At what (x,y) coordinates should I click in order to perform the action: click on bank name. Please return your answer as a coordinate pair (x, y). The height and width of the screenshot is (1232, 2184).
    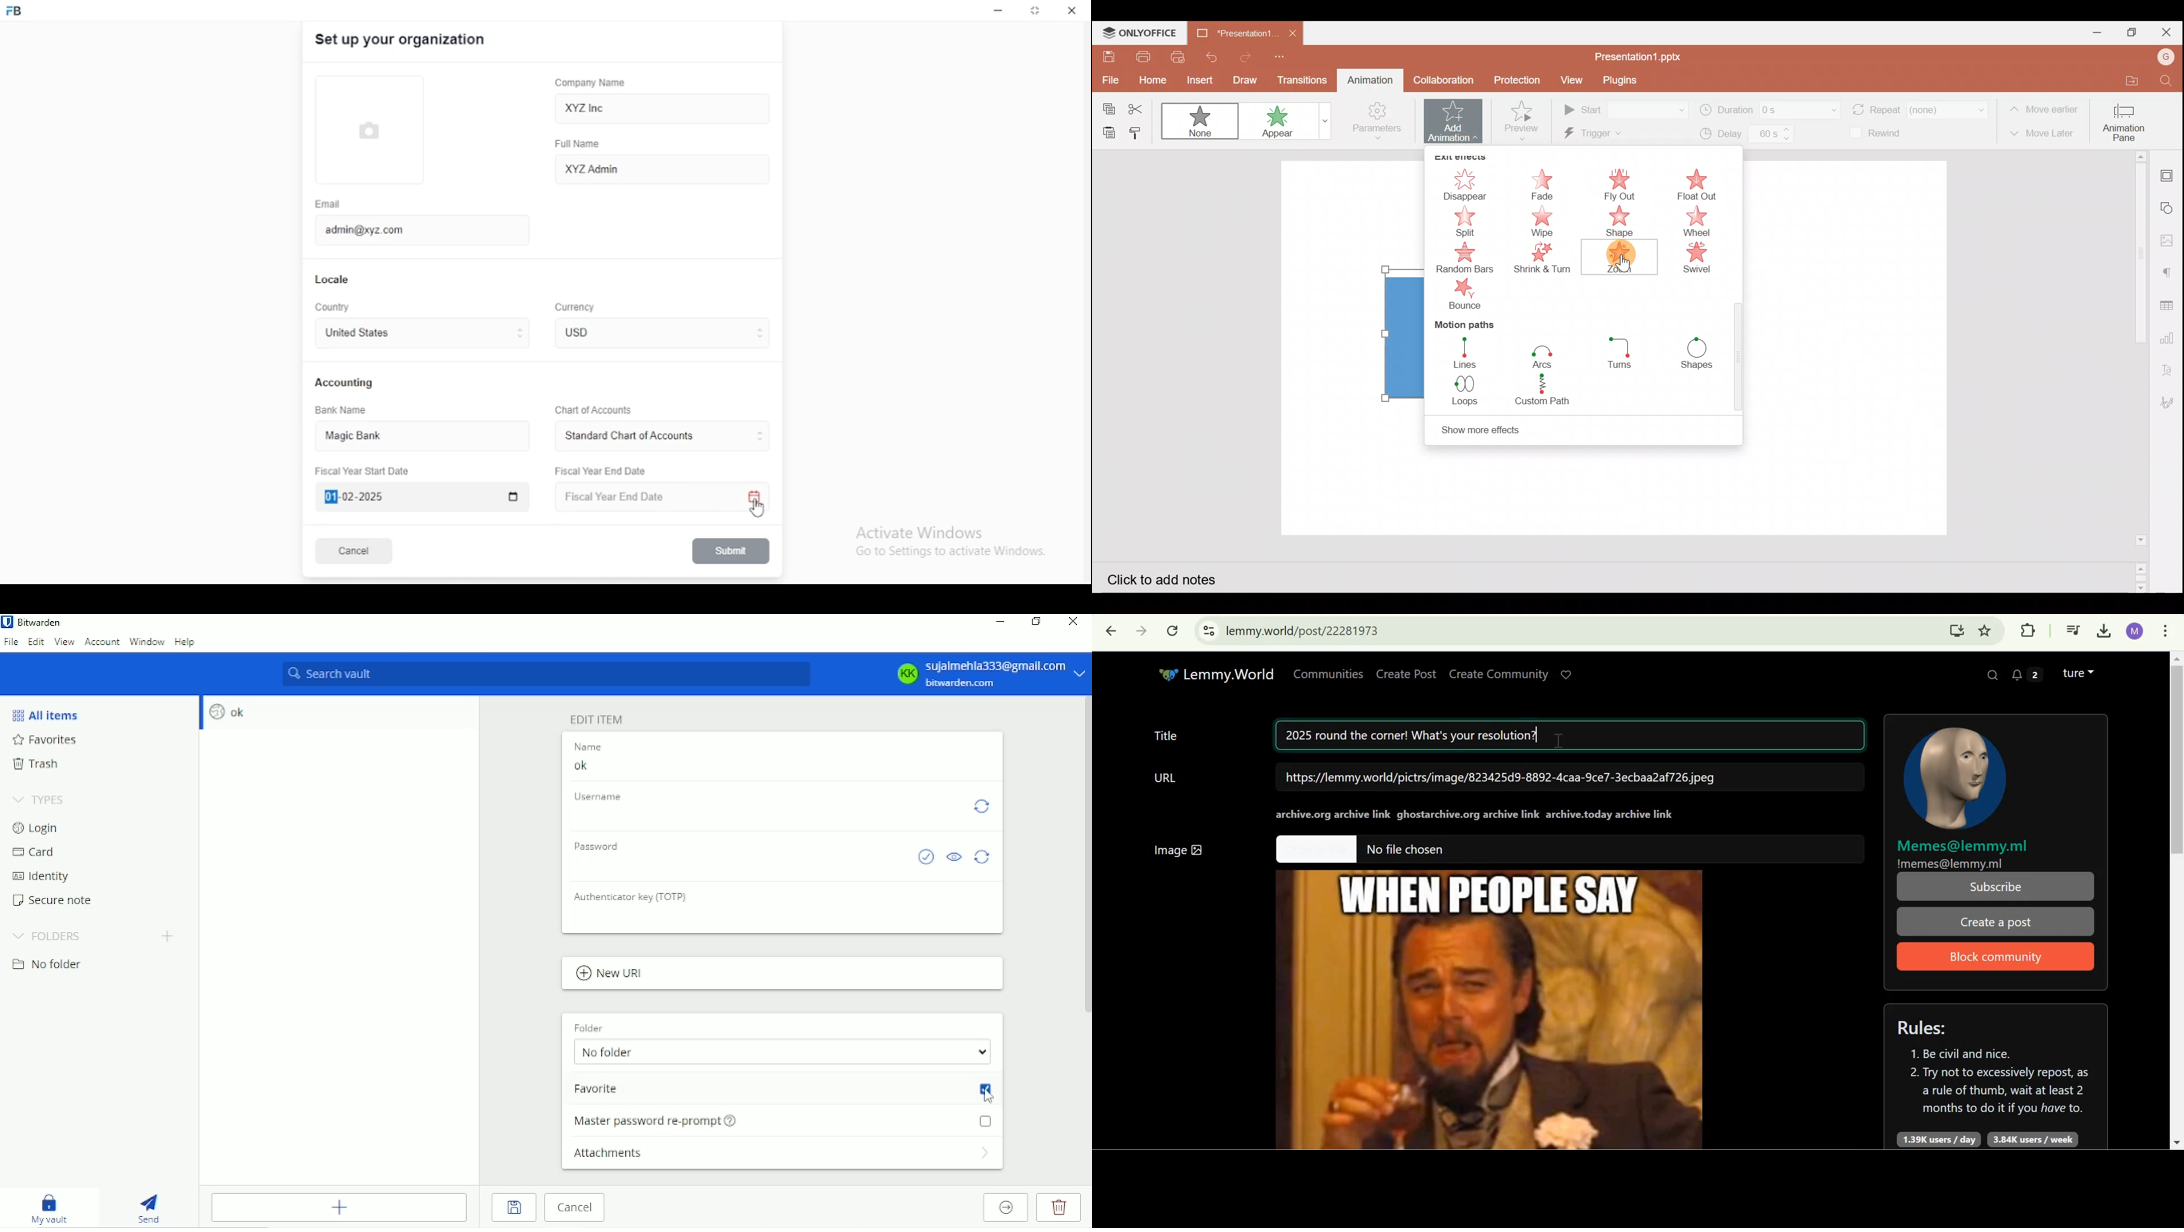
    Looking at the image, I should click on (342, 410).